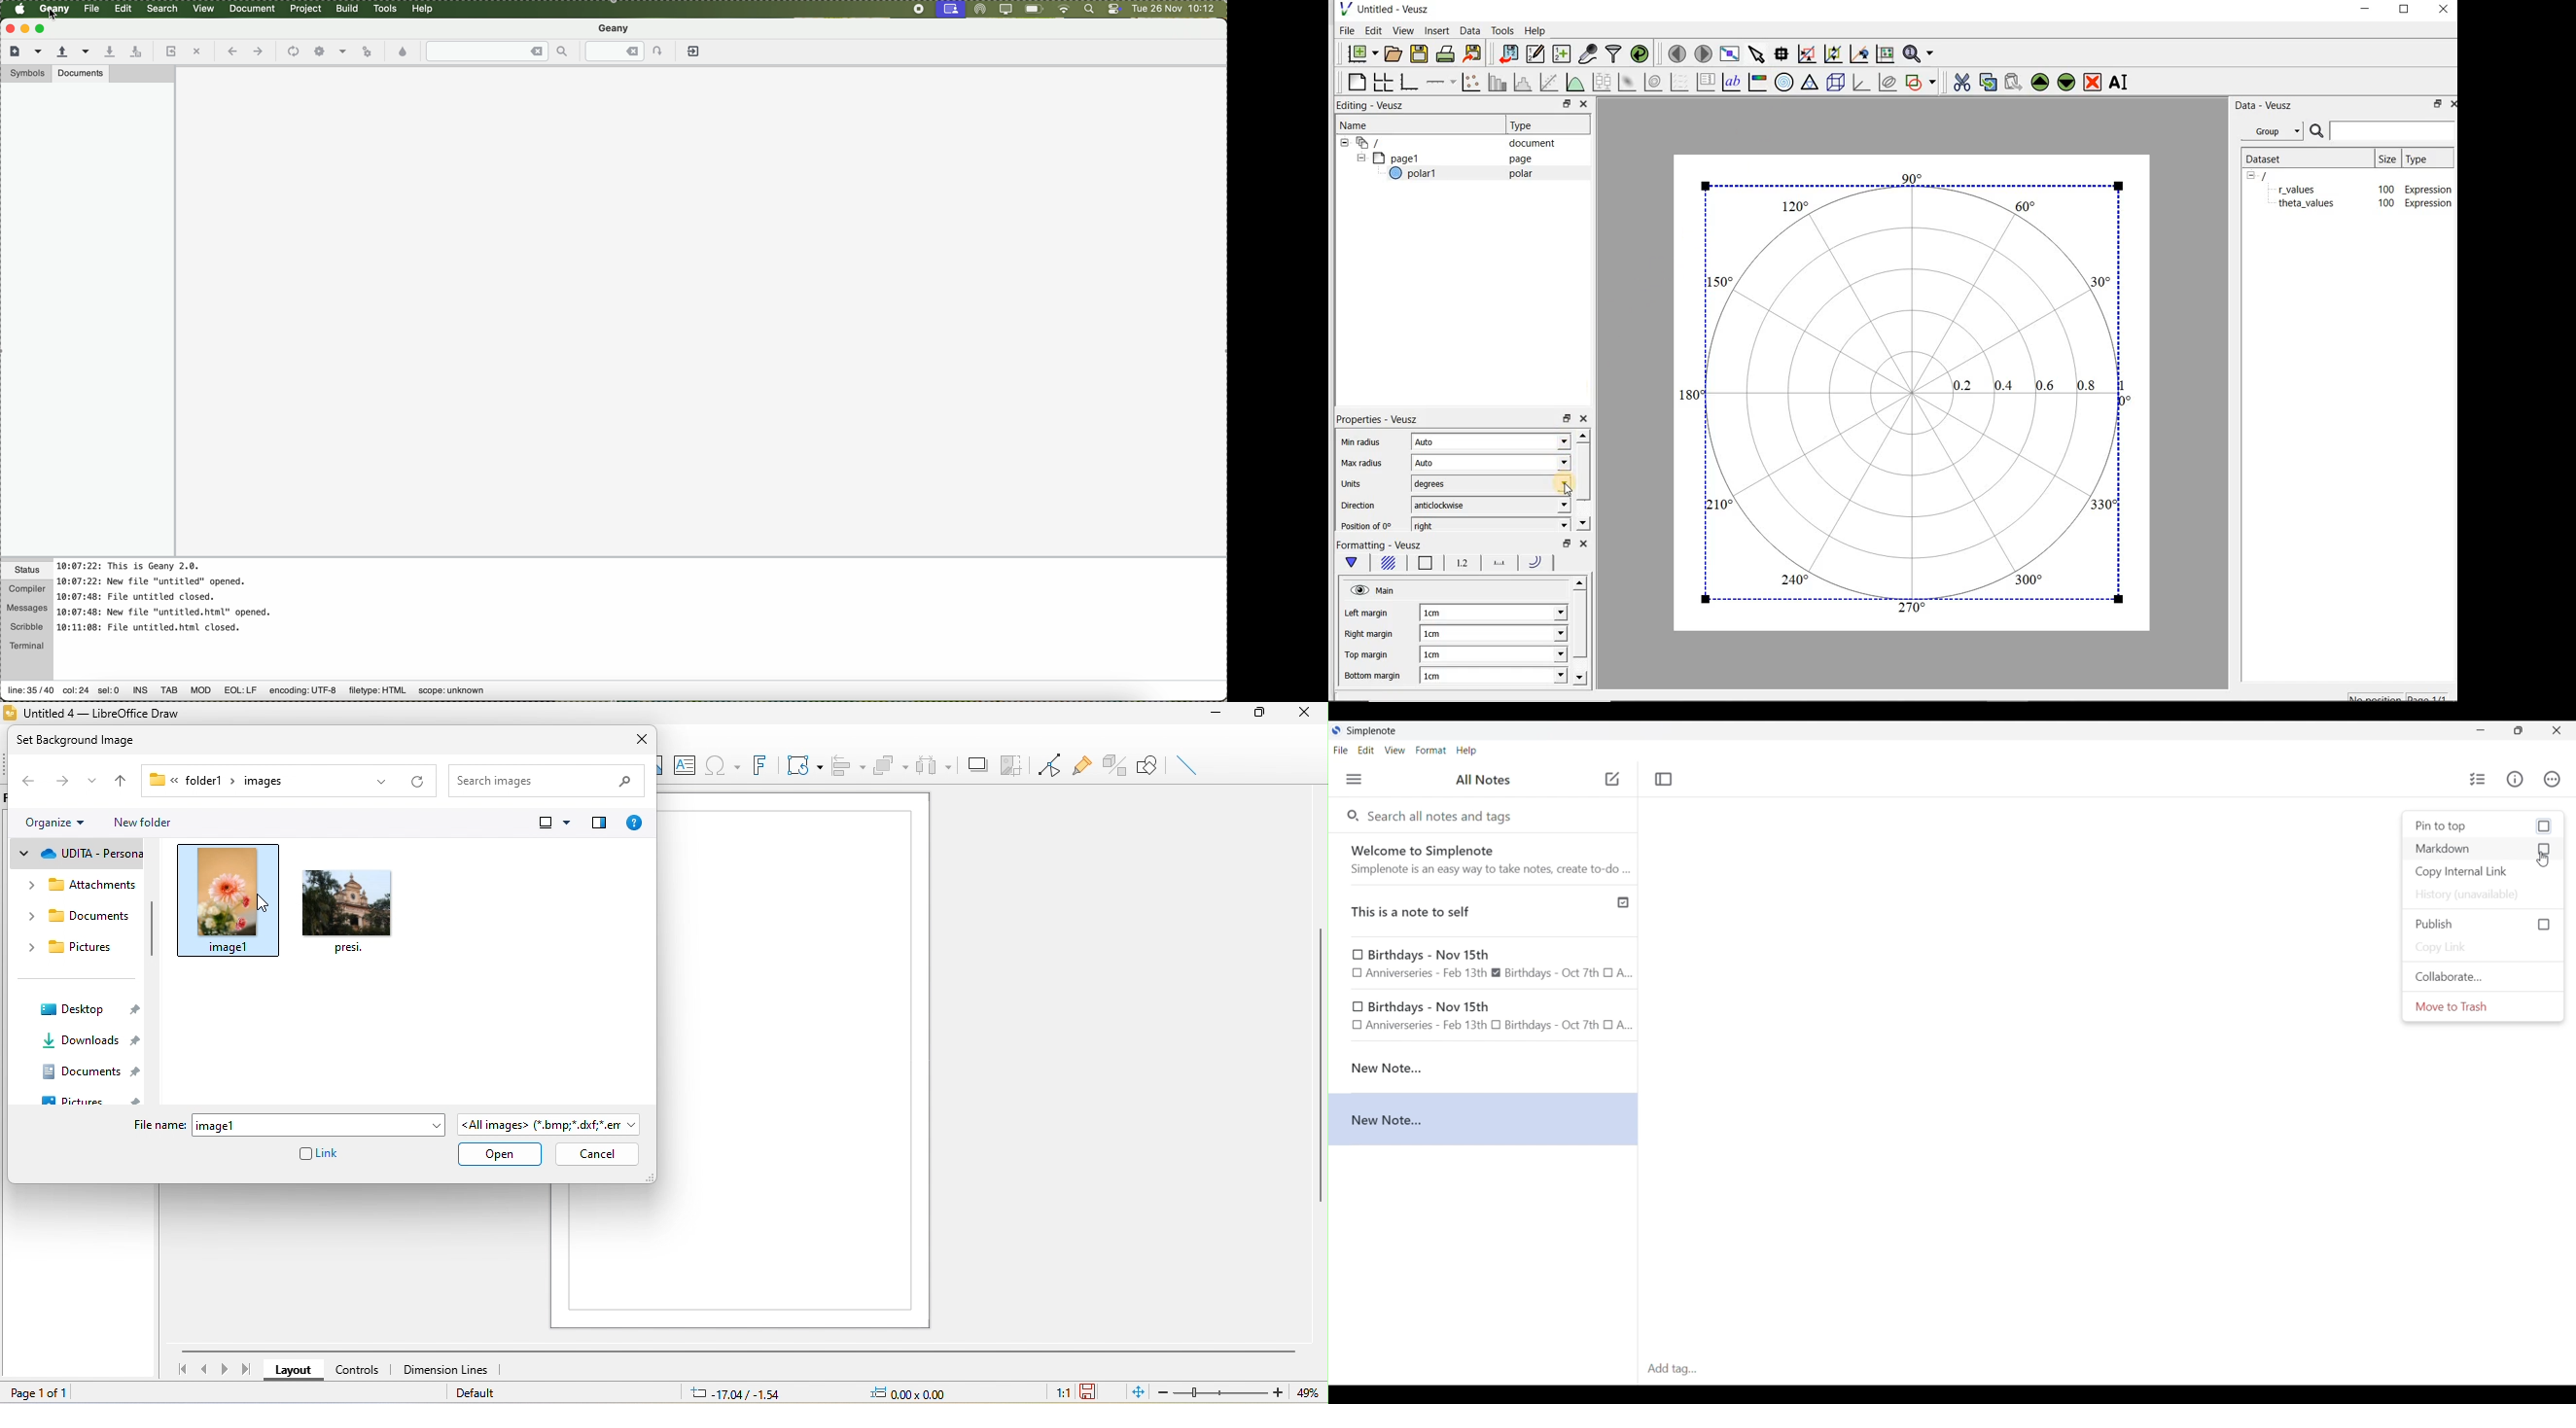 The image size is (2576, 1428). What do you see at coordinates (1810, 54) in the screenshot?
I see `click or draw a rectangle to zoom graph axes` at bounding box center [1810, 54].